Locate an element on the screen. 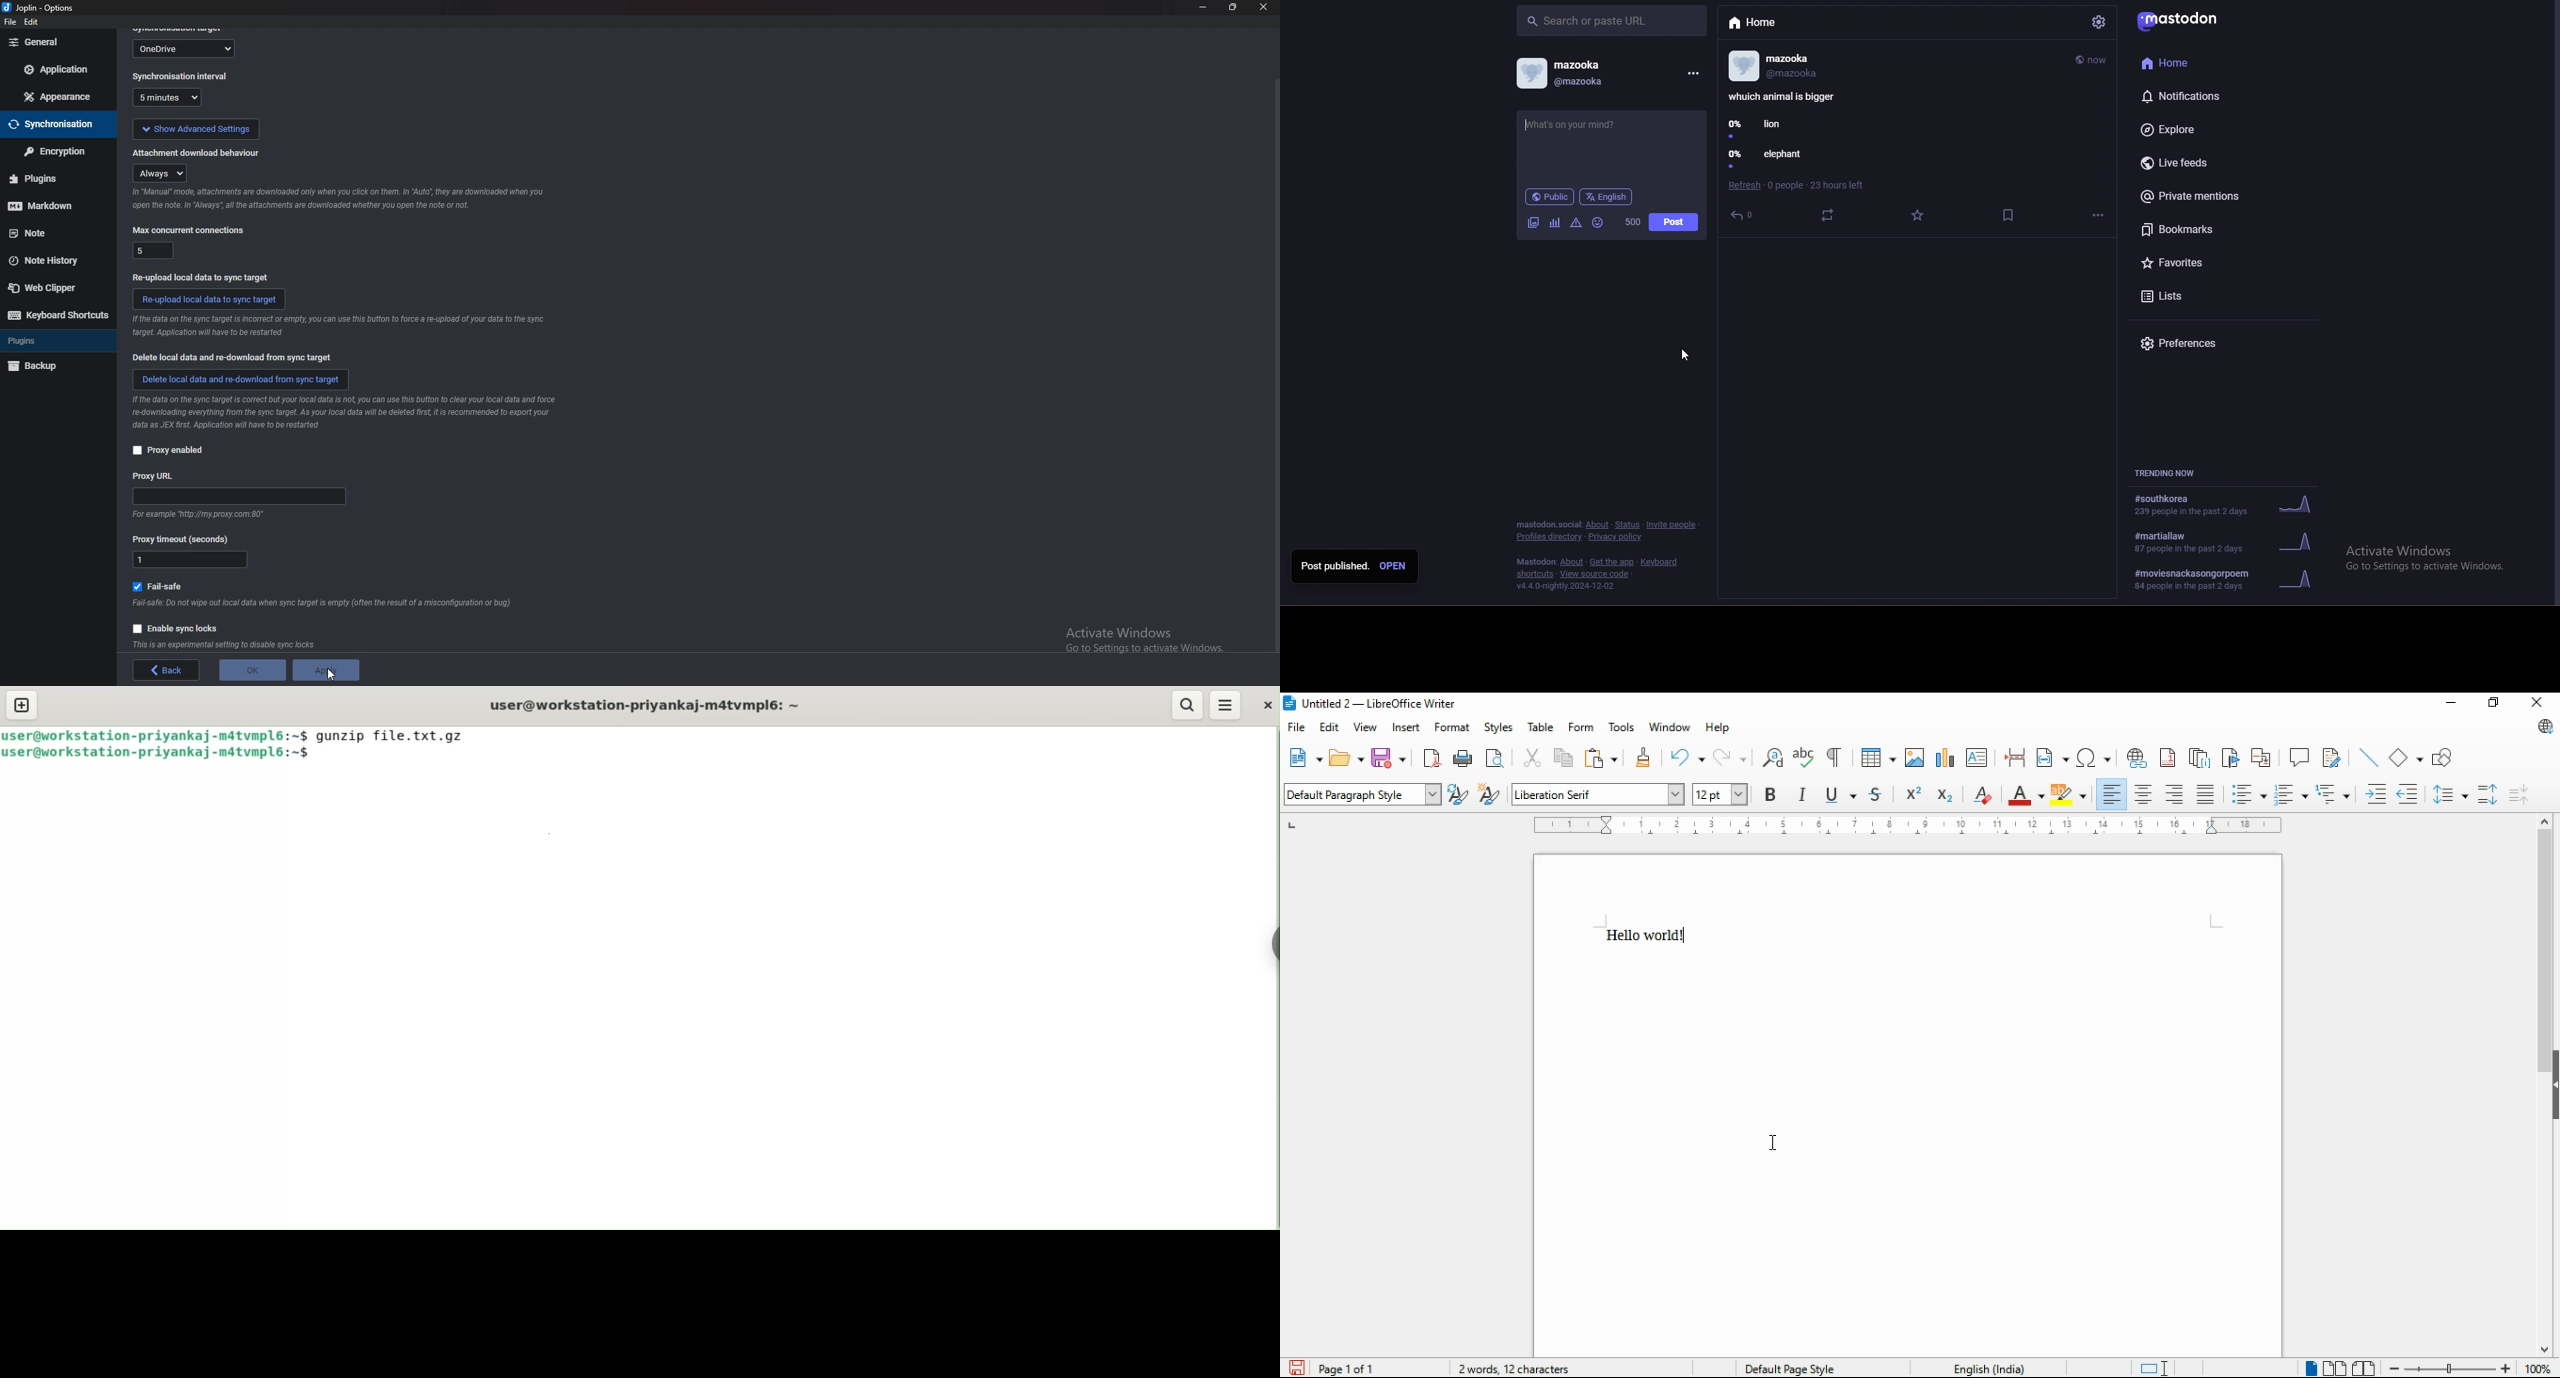 The image size is (2576, 1400). proxy url is located at coordinates (240, 498).